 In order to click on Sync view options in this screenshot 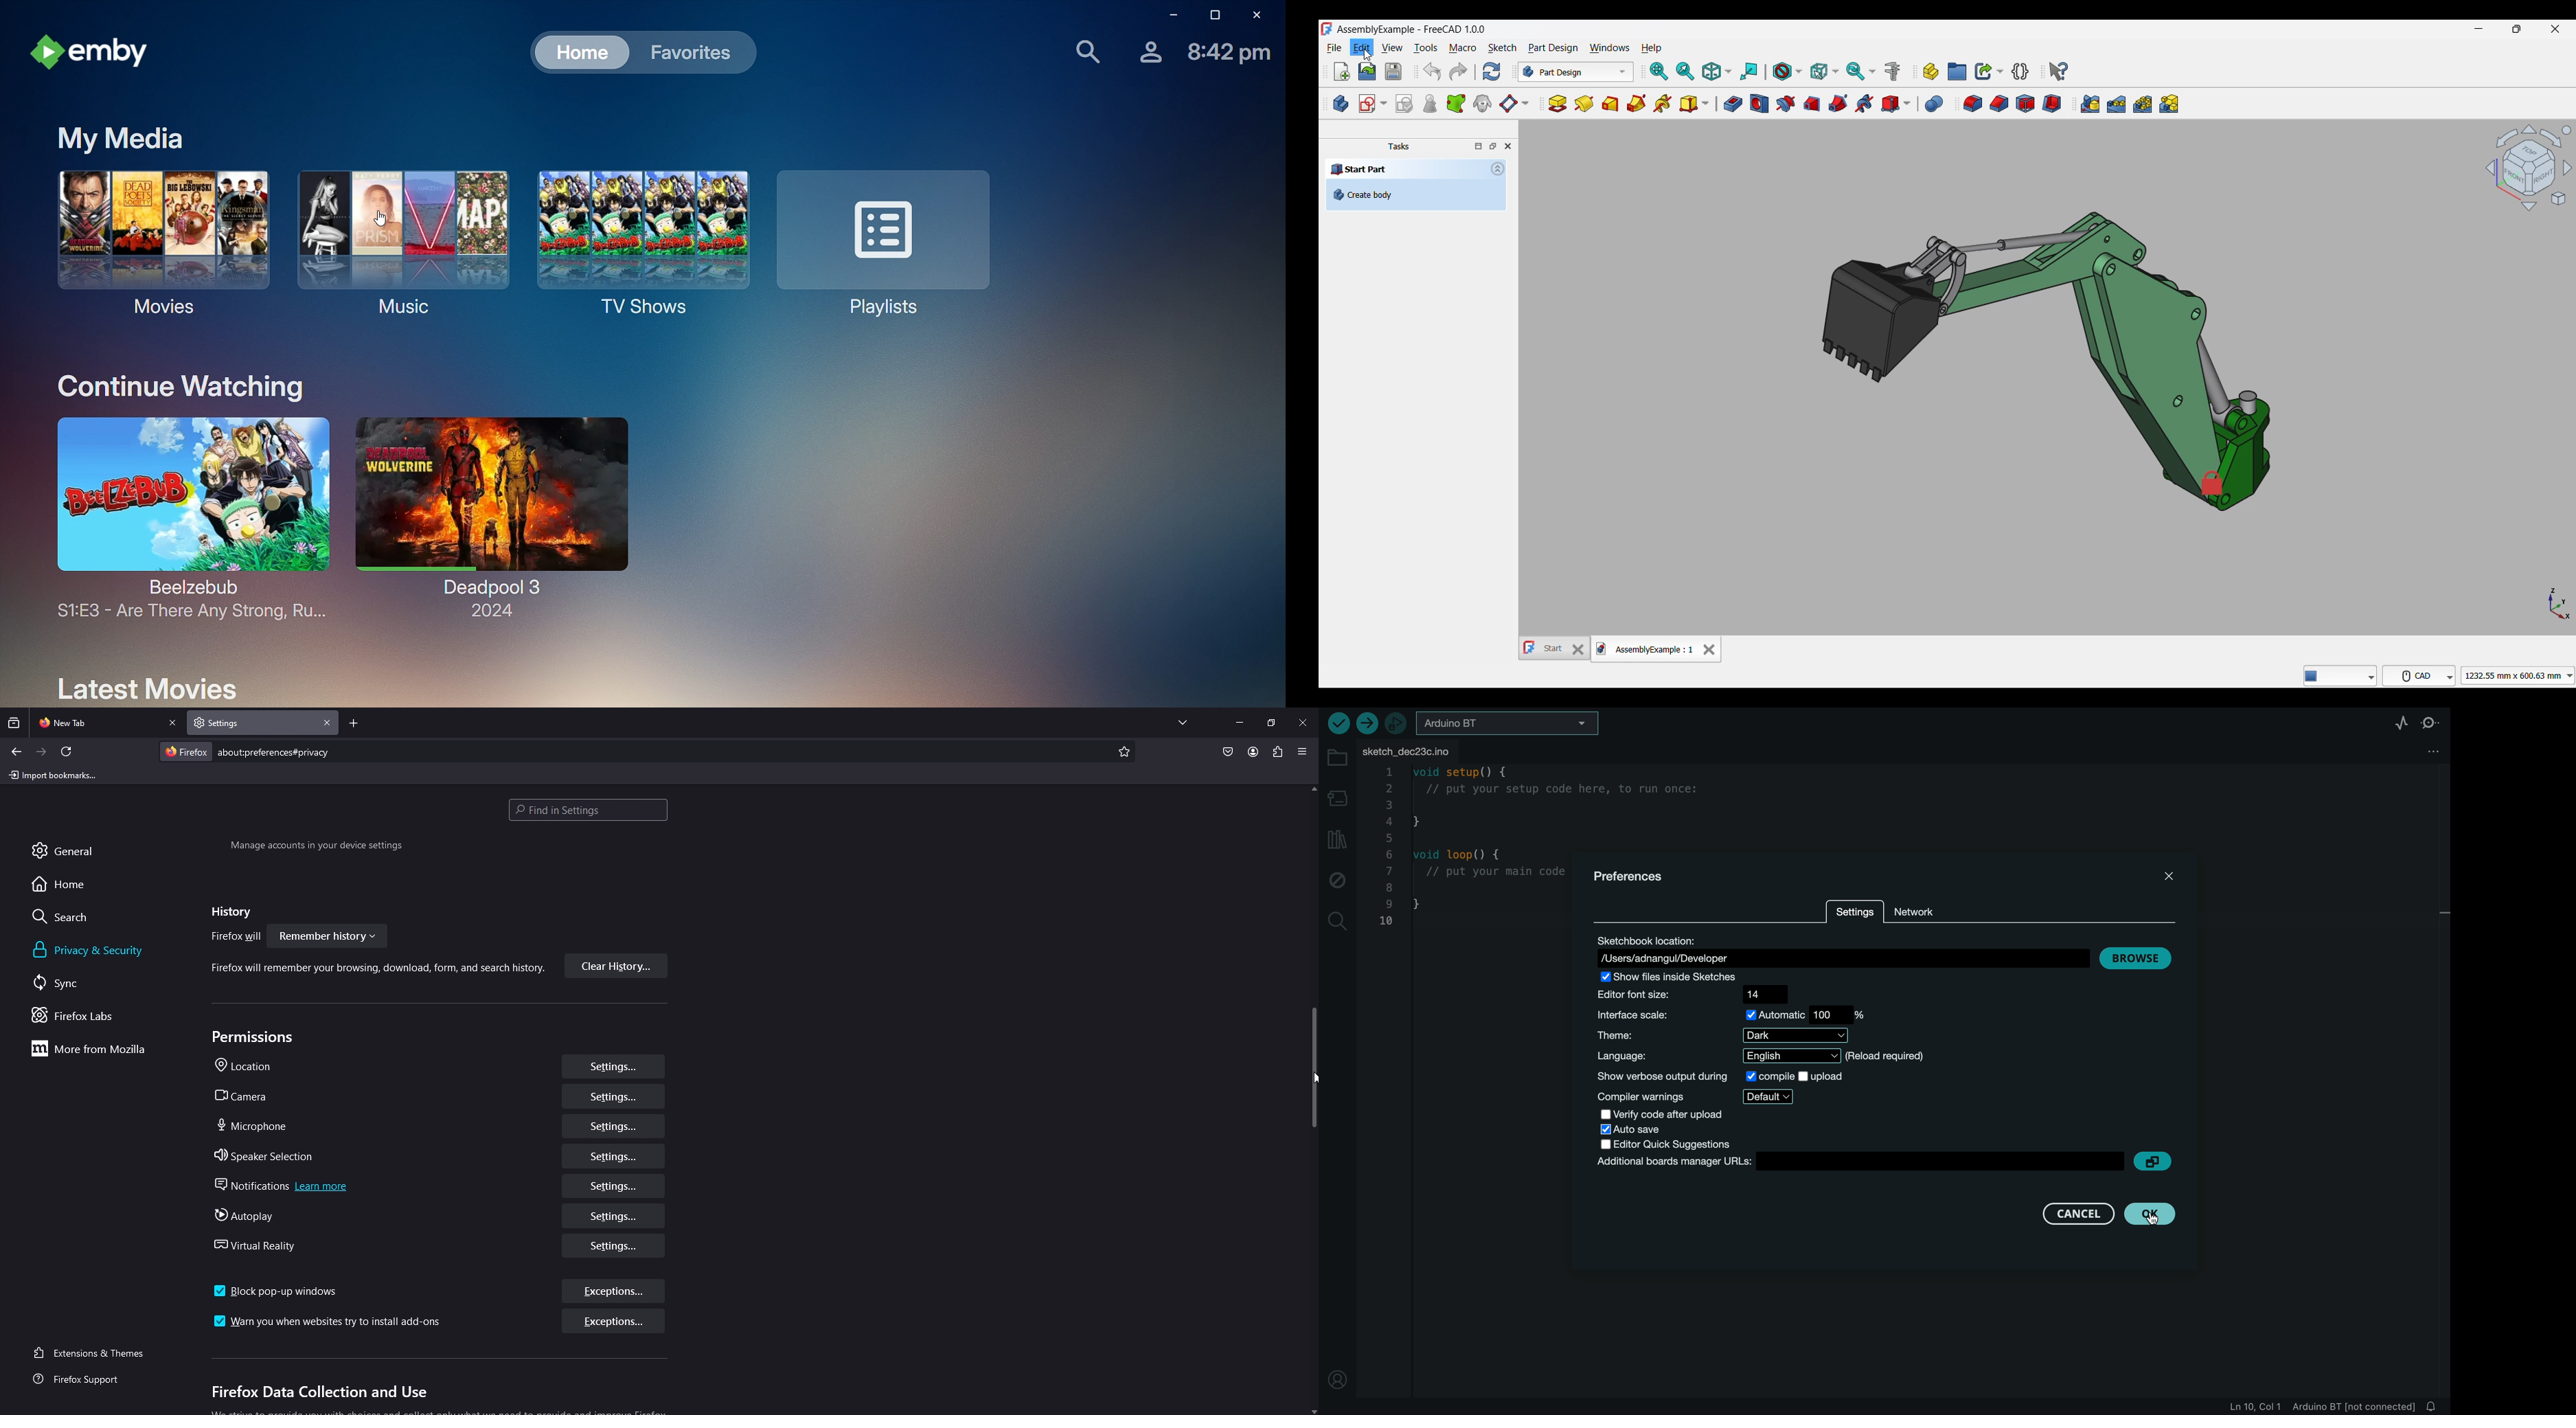, I will do `click(1861, 71)`.